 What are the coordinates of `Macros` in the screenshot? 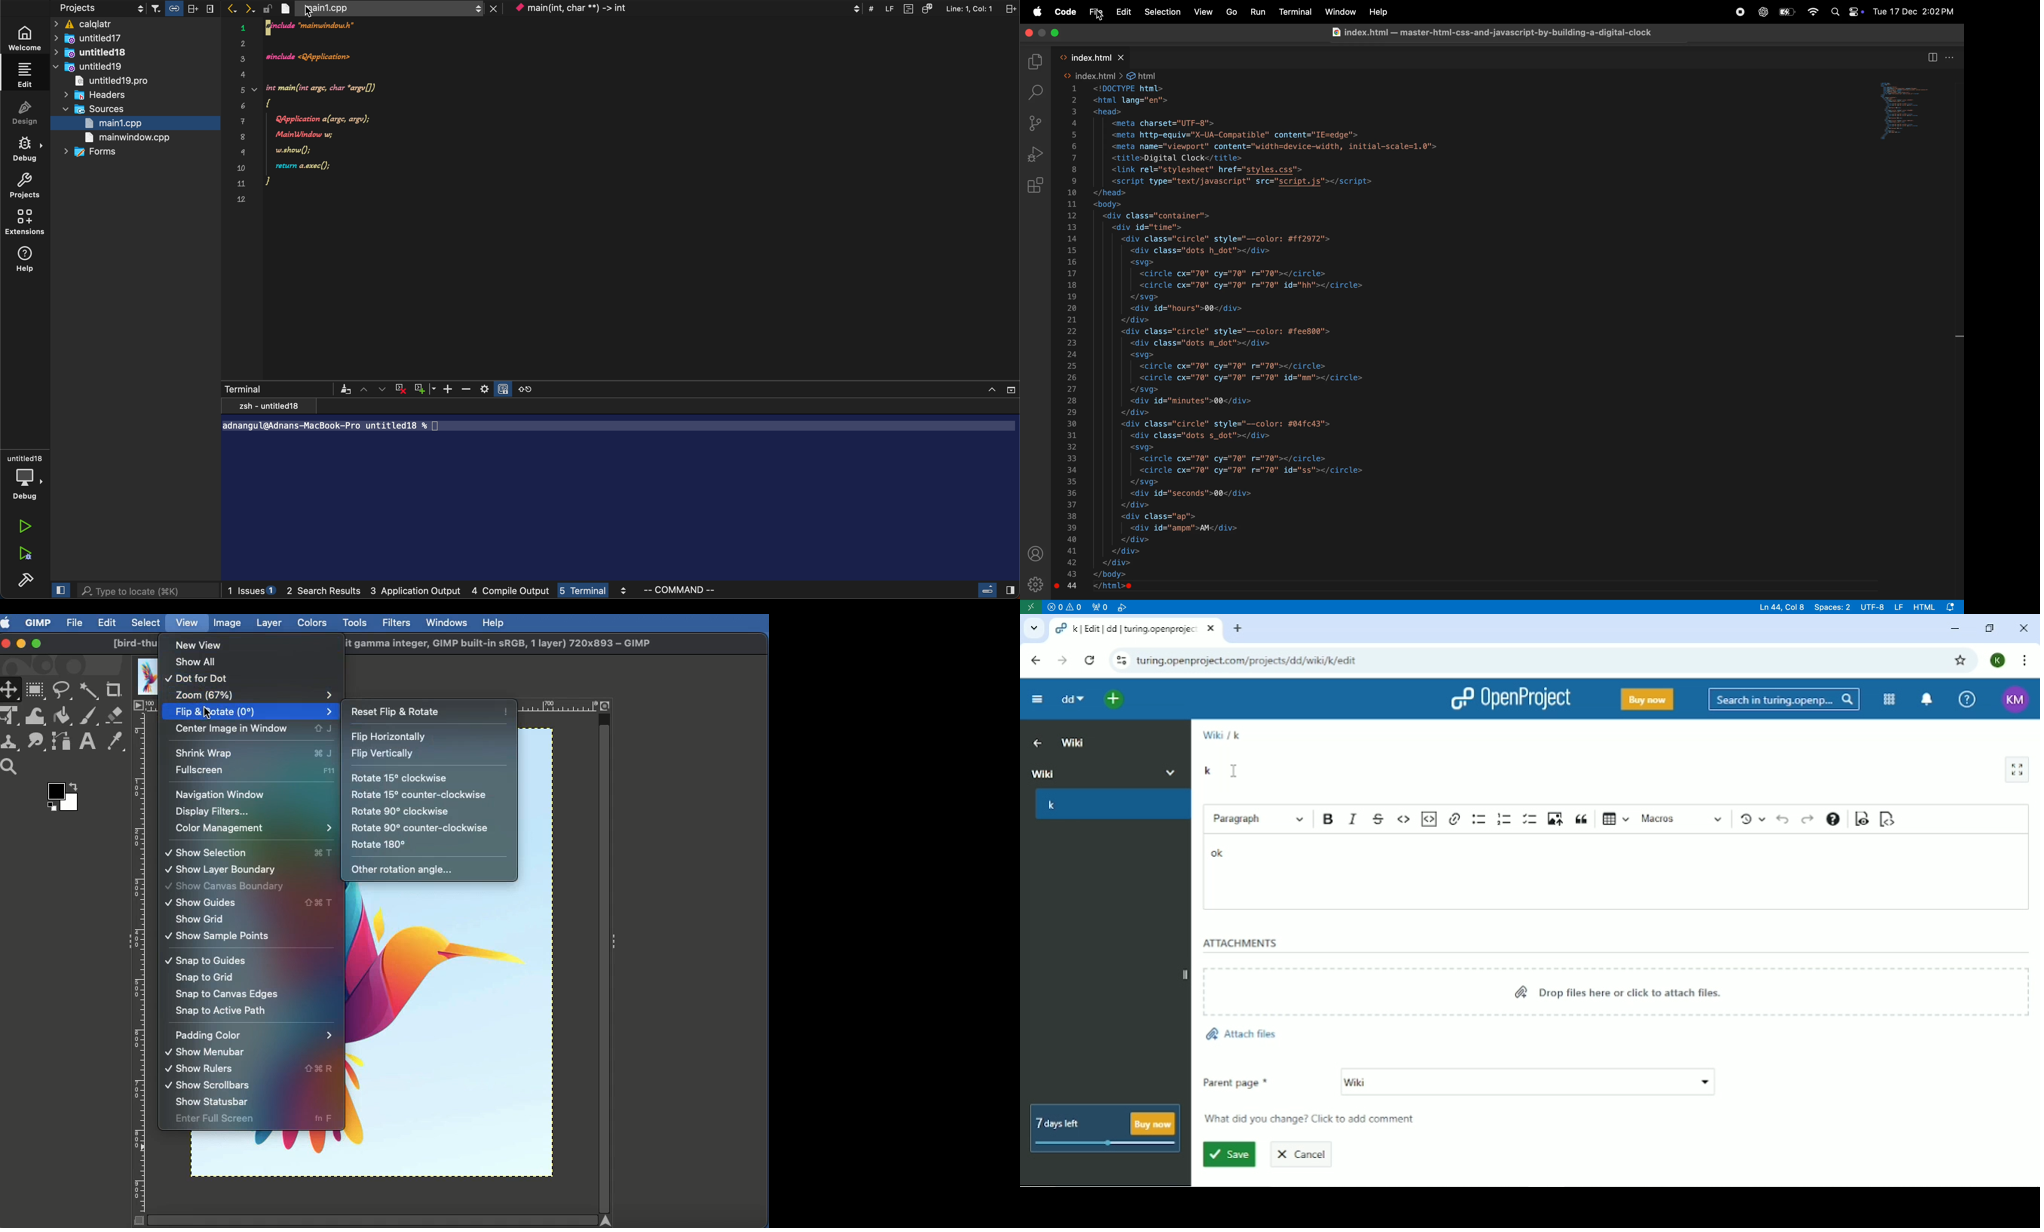 It's located at (1683, 820).